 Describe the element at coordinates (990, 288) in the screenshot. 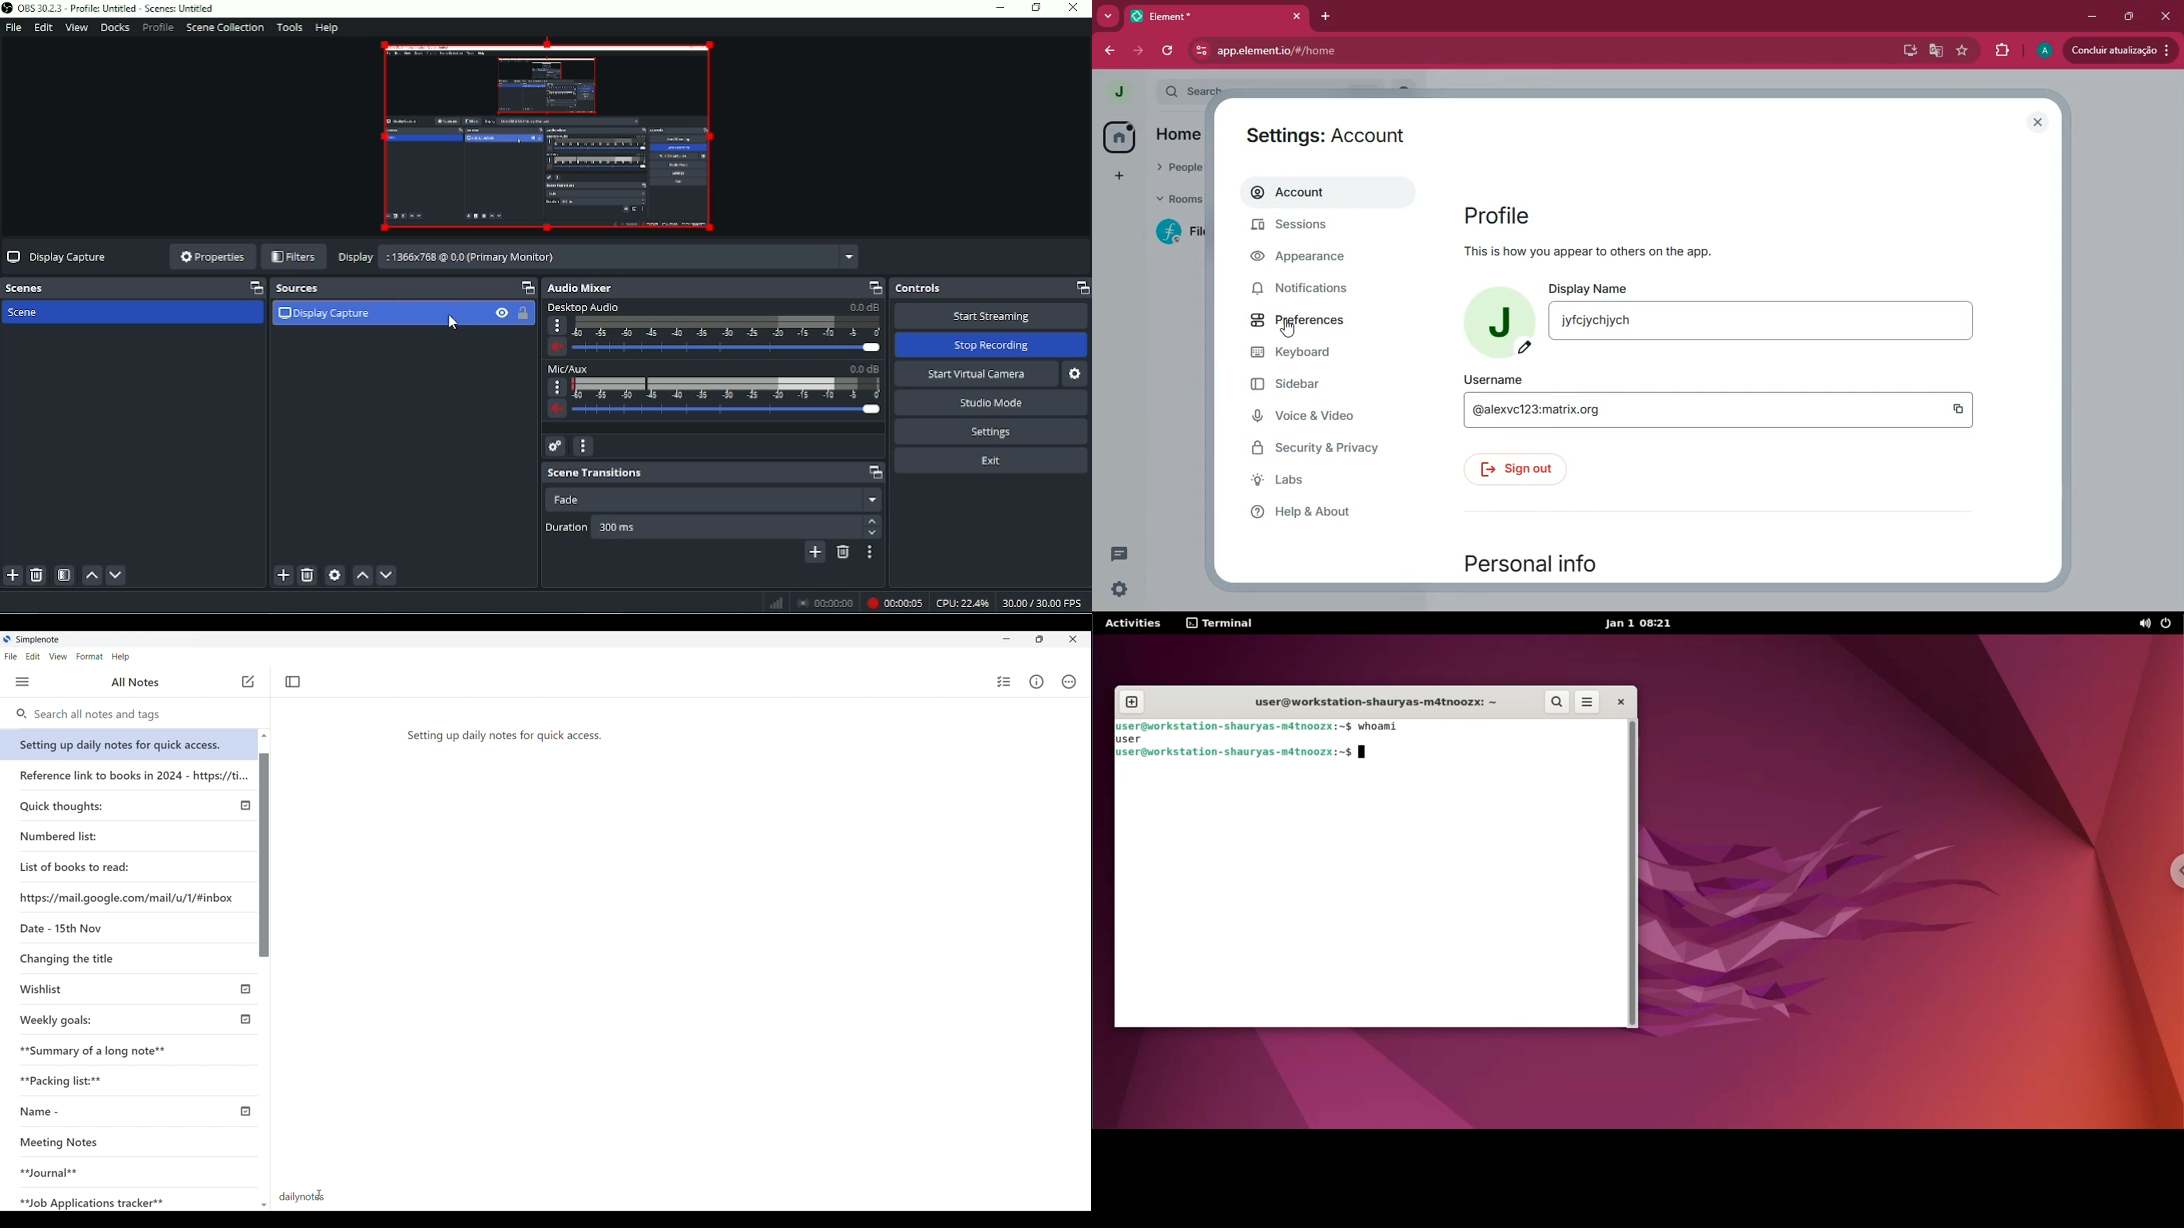

I see `Controls` at that location.